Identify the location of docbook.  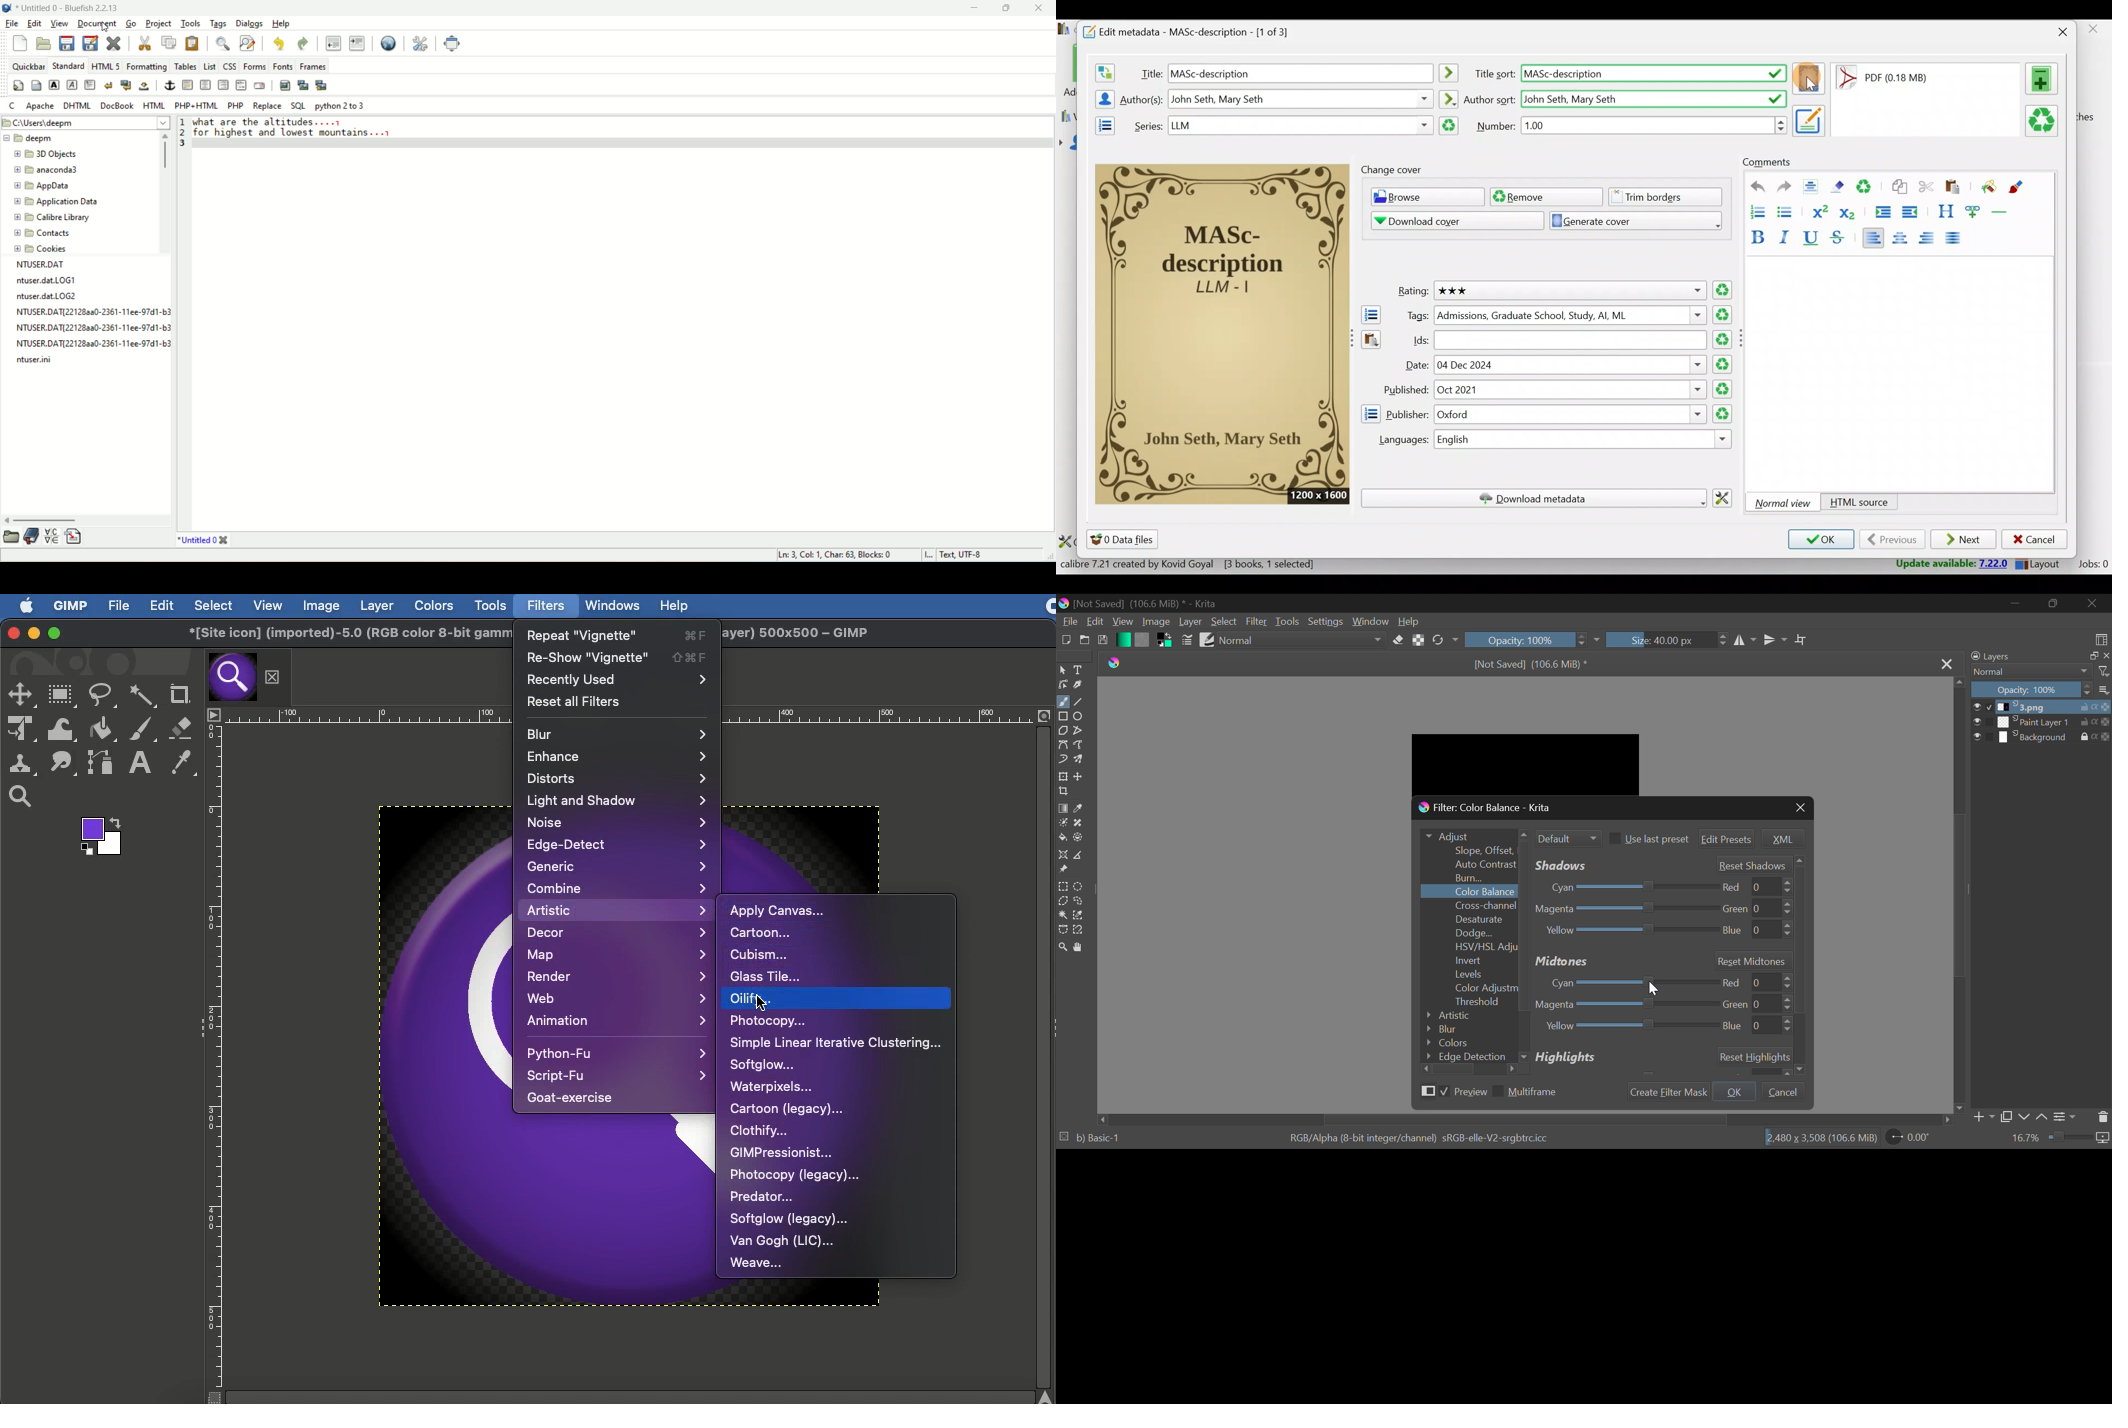
(117, 107).